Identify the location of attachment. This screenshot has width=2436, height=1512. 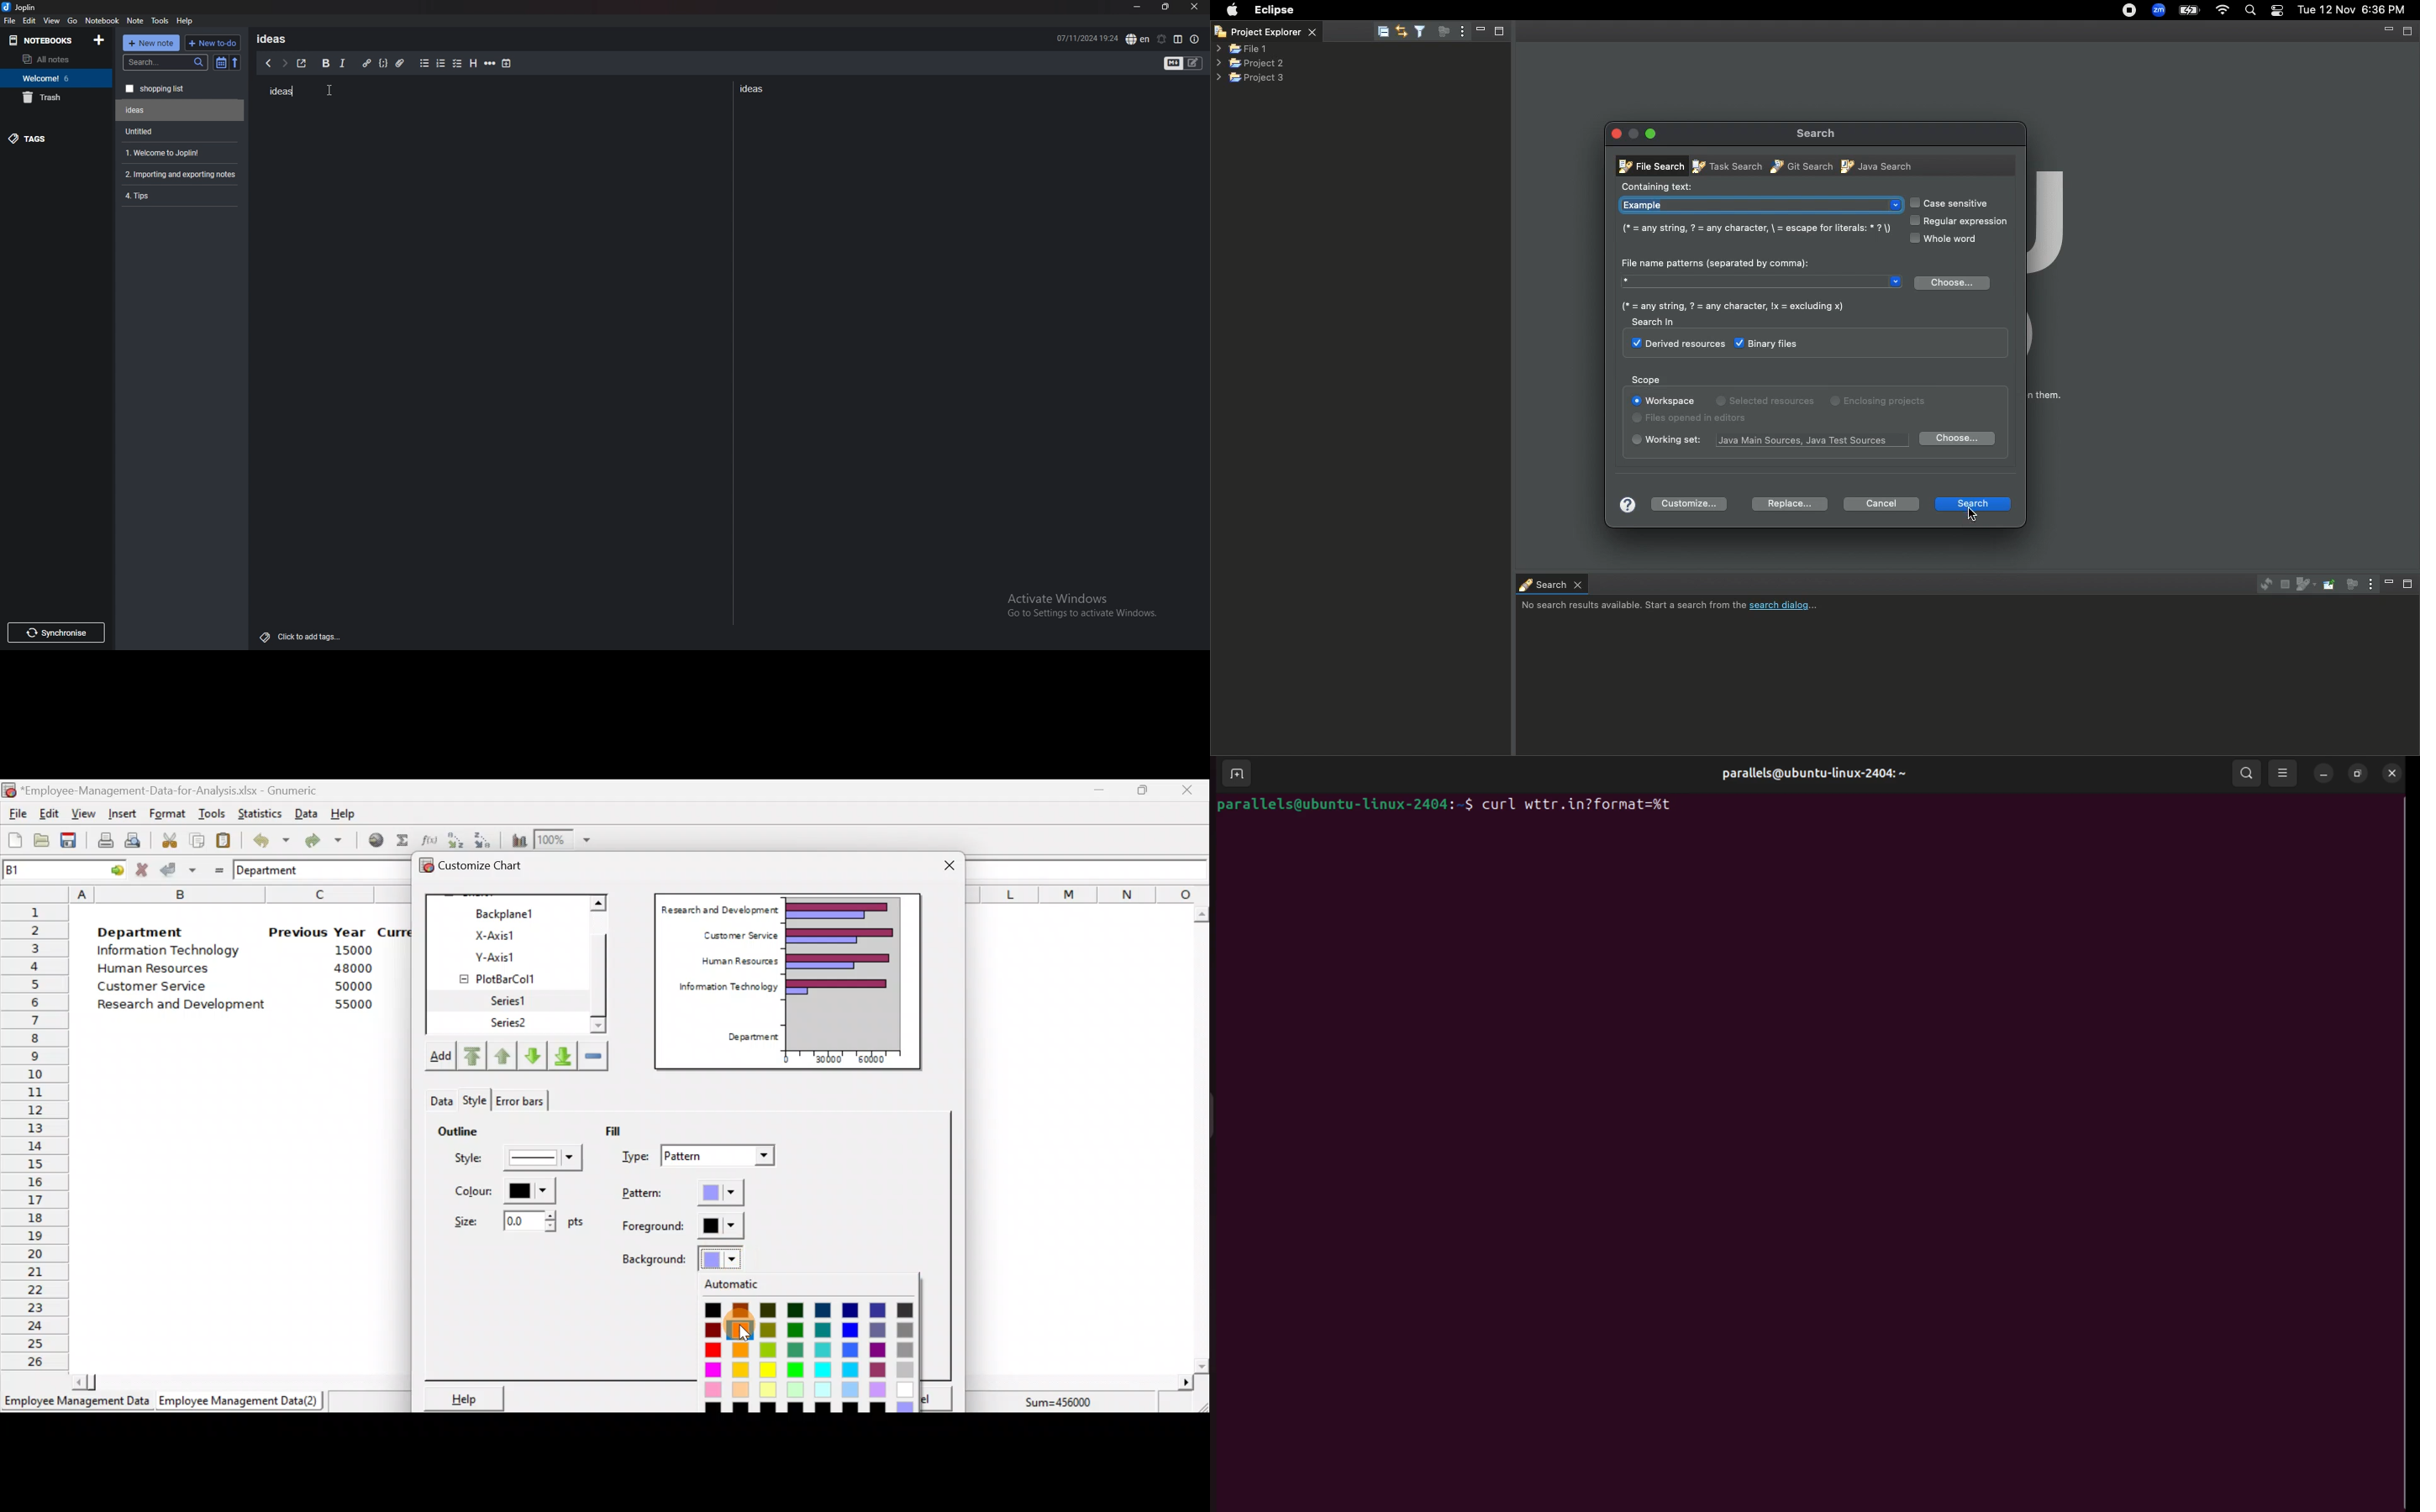
(400, 64).